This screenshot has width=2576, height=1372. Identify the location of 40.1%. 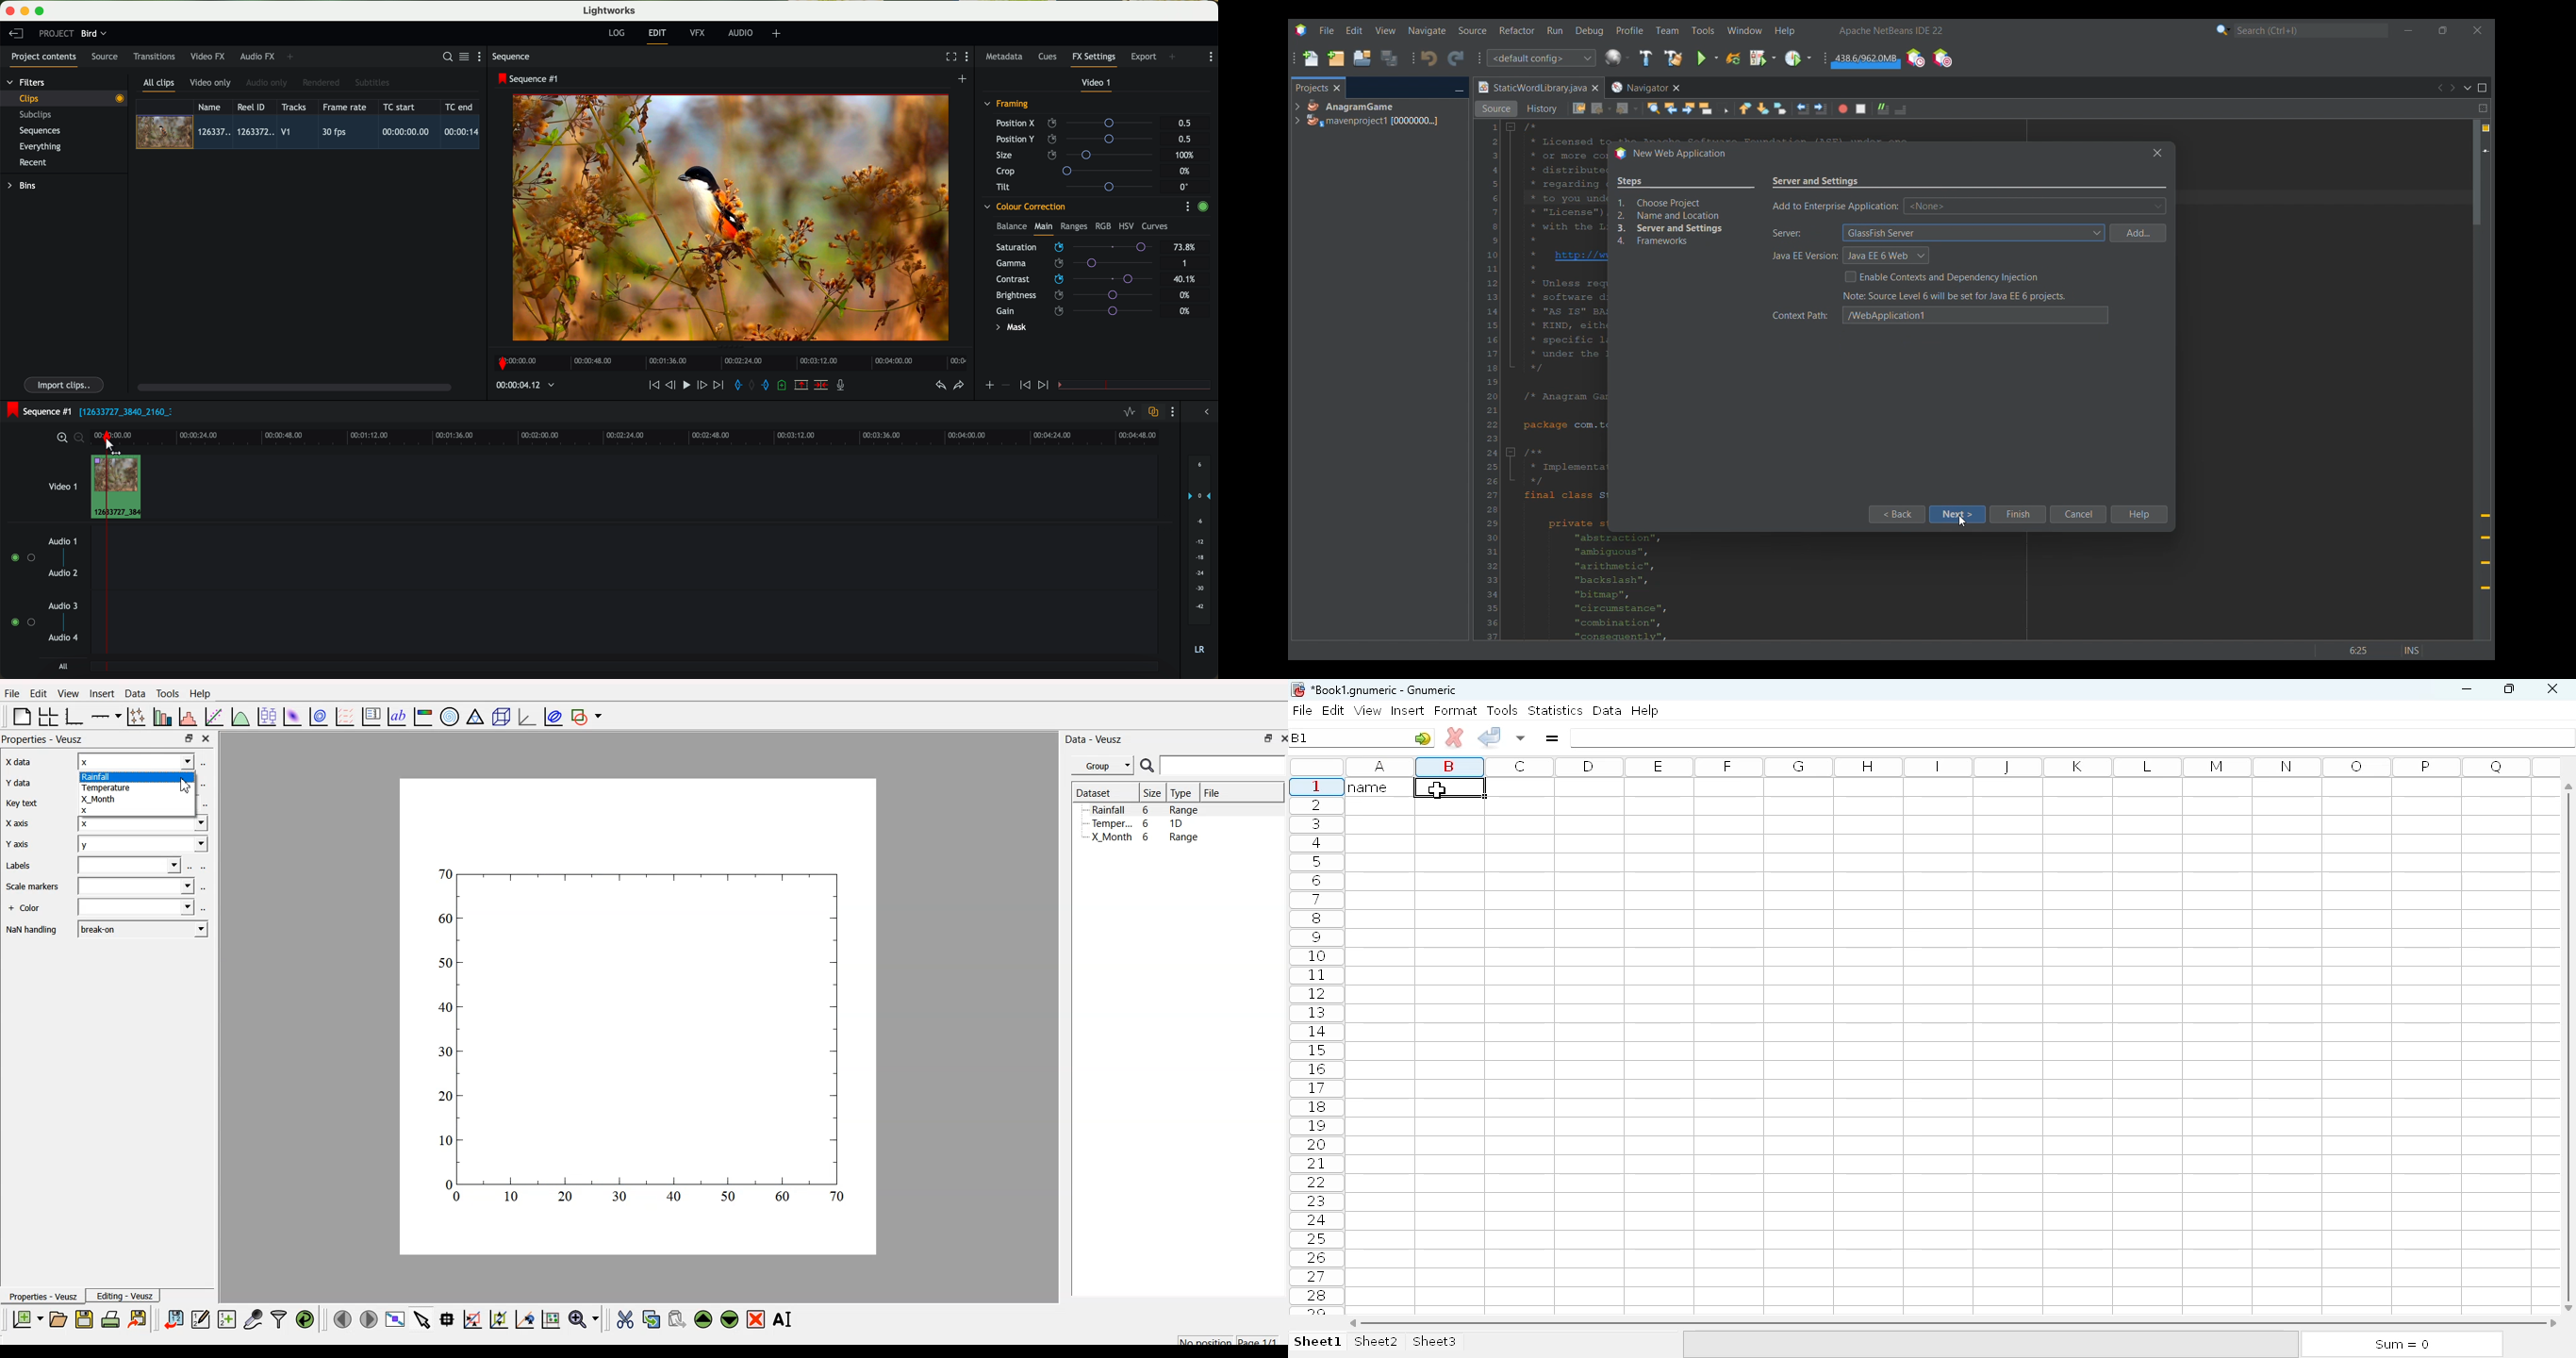
(1187, 279).